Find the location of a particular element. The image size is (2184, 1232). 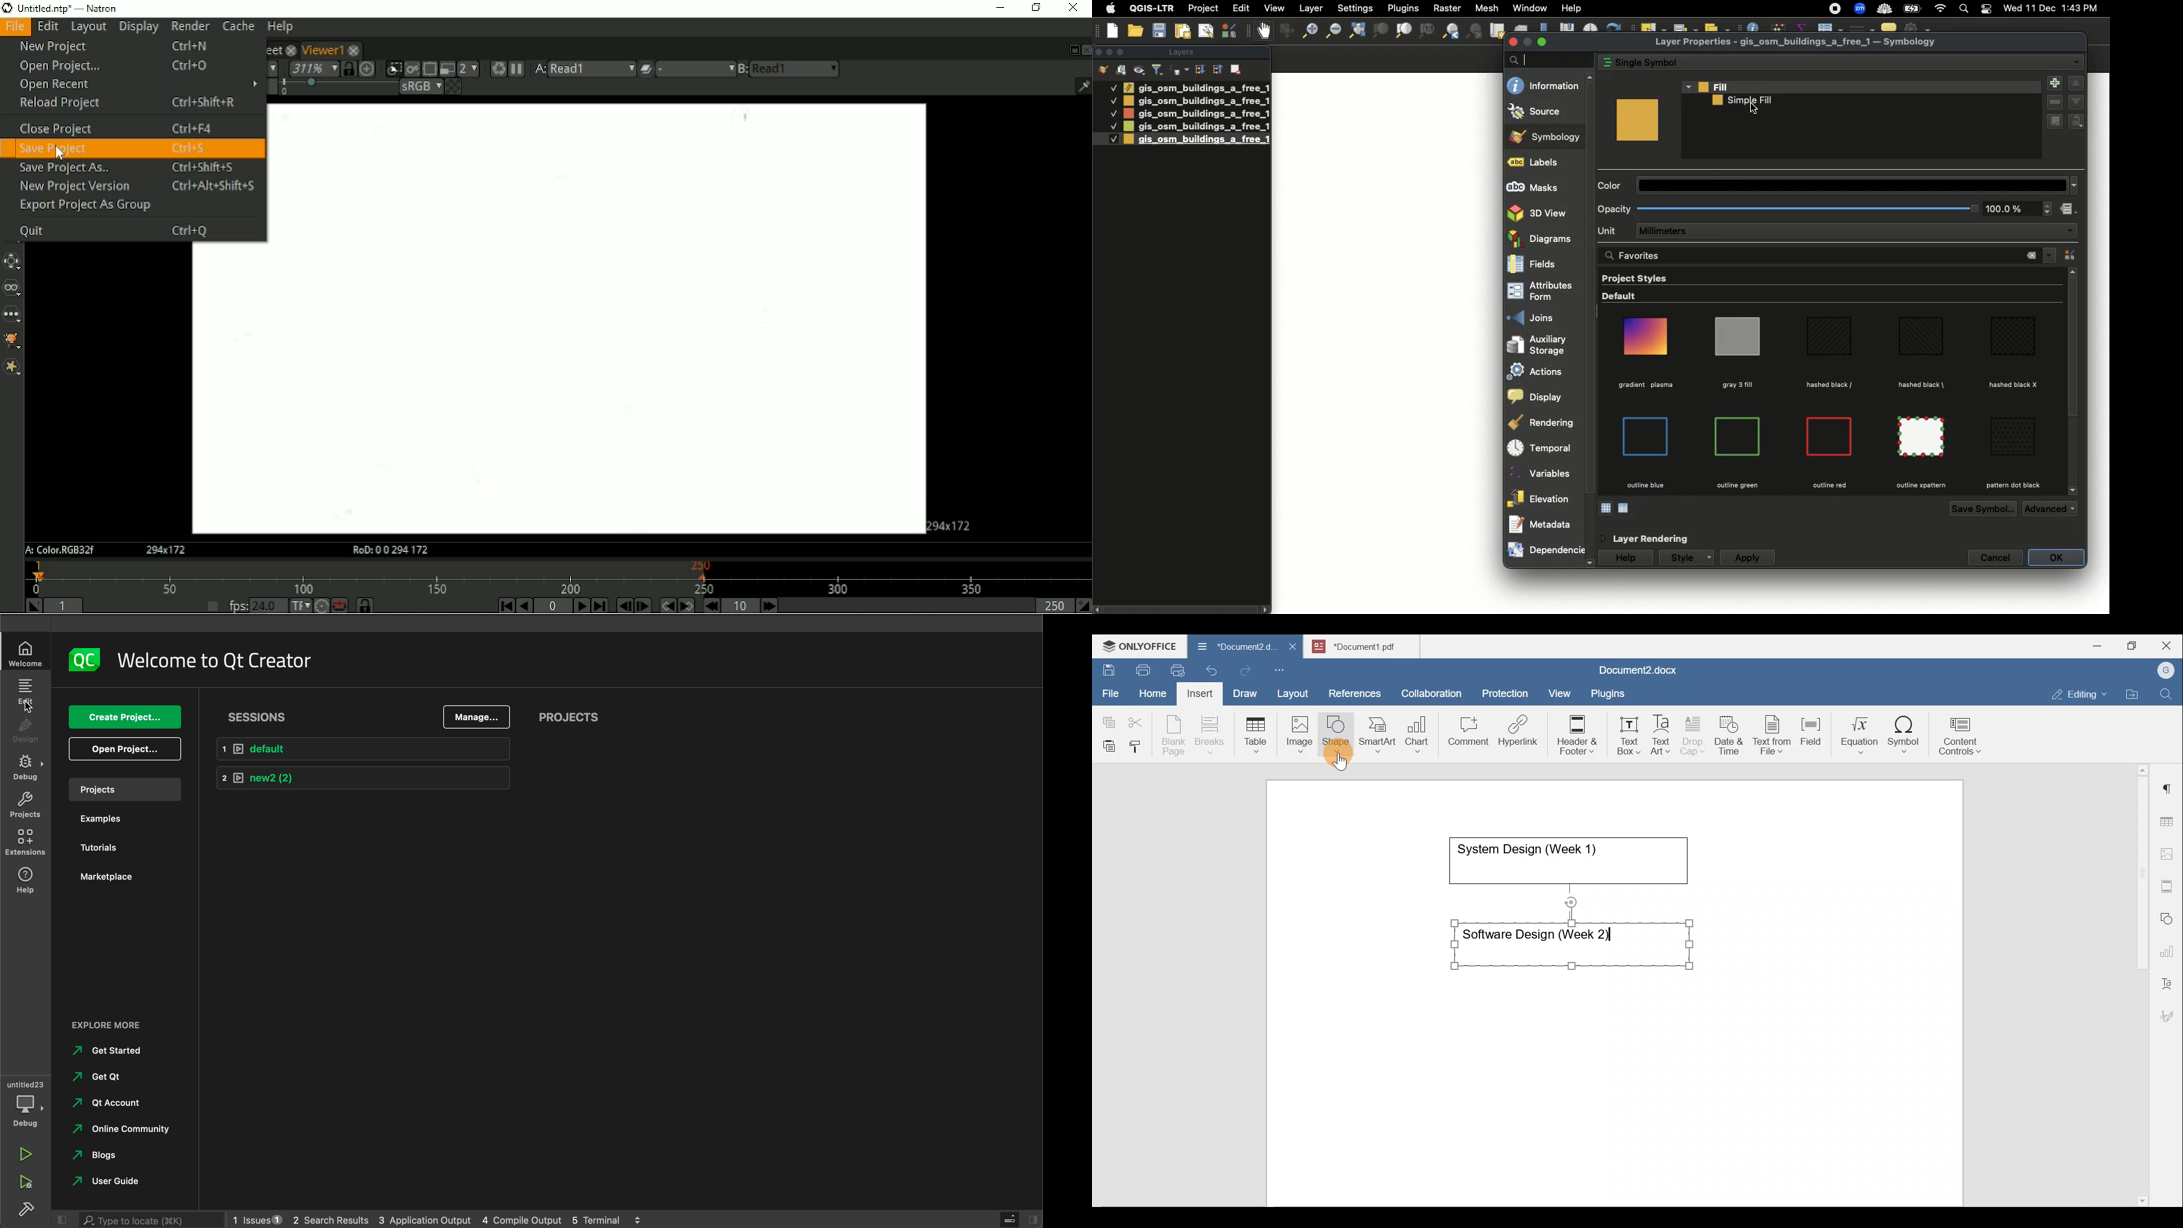

Simple fill is located at coordinates (1746, 101).